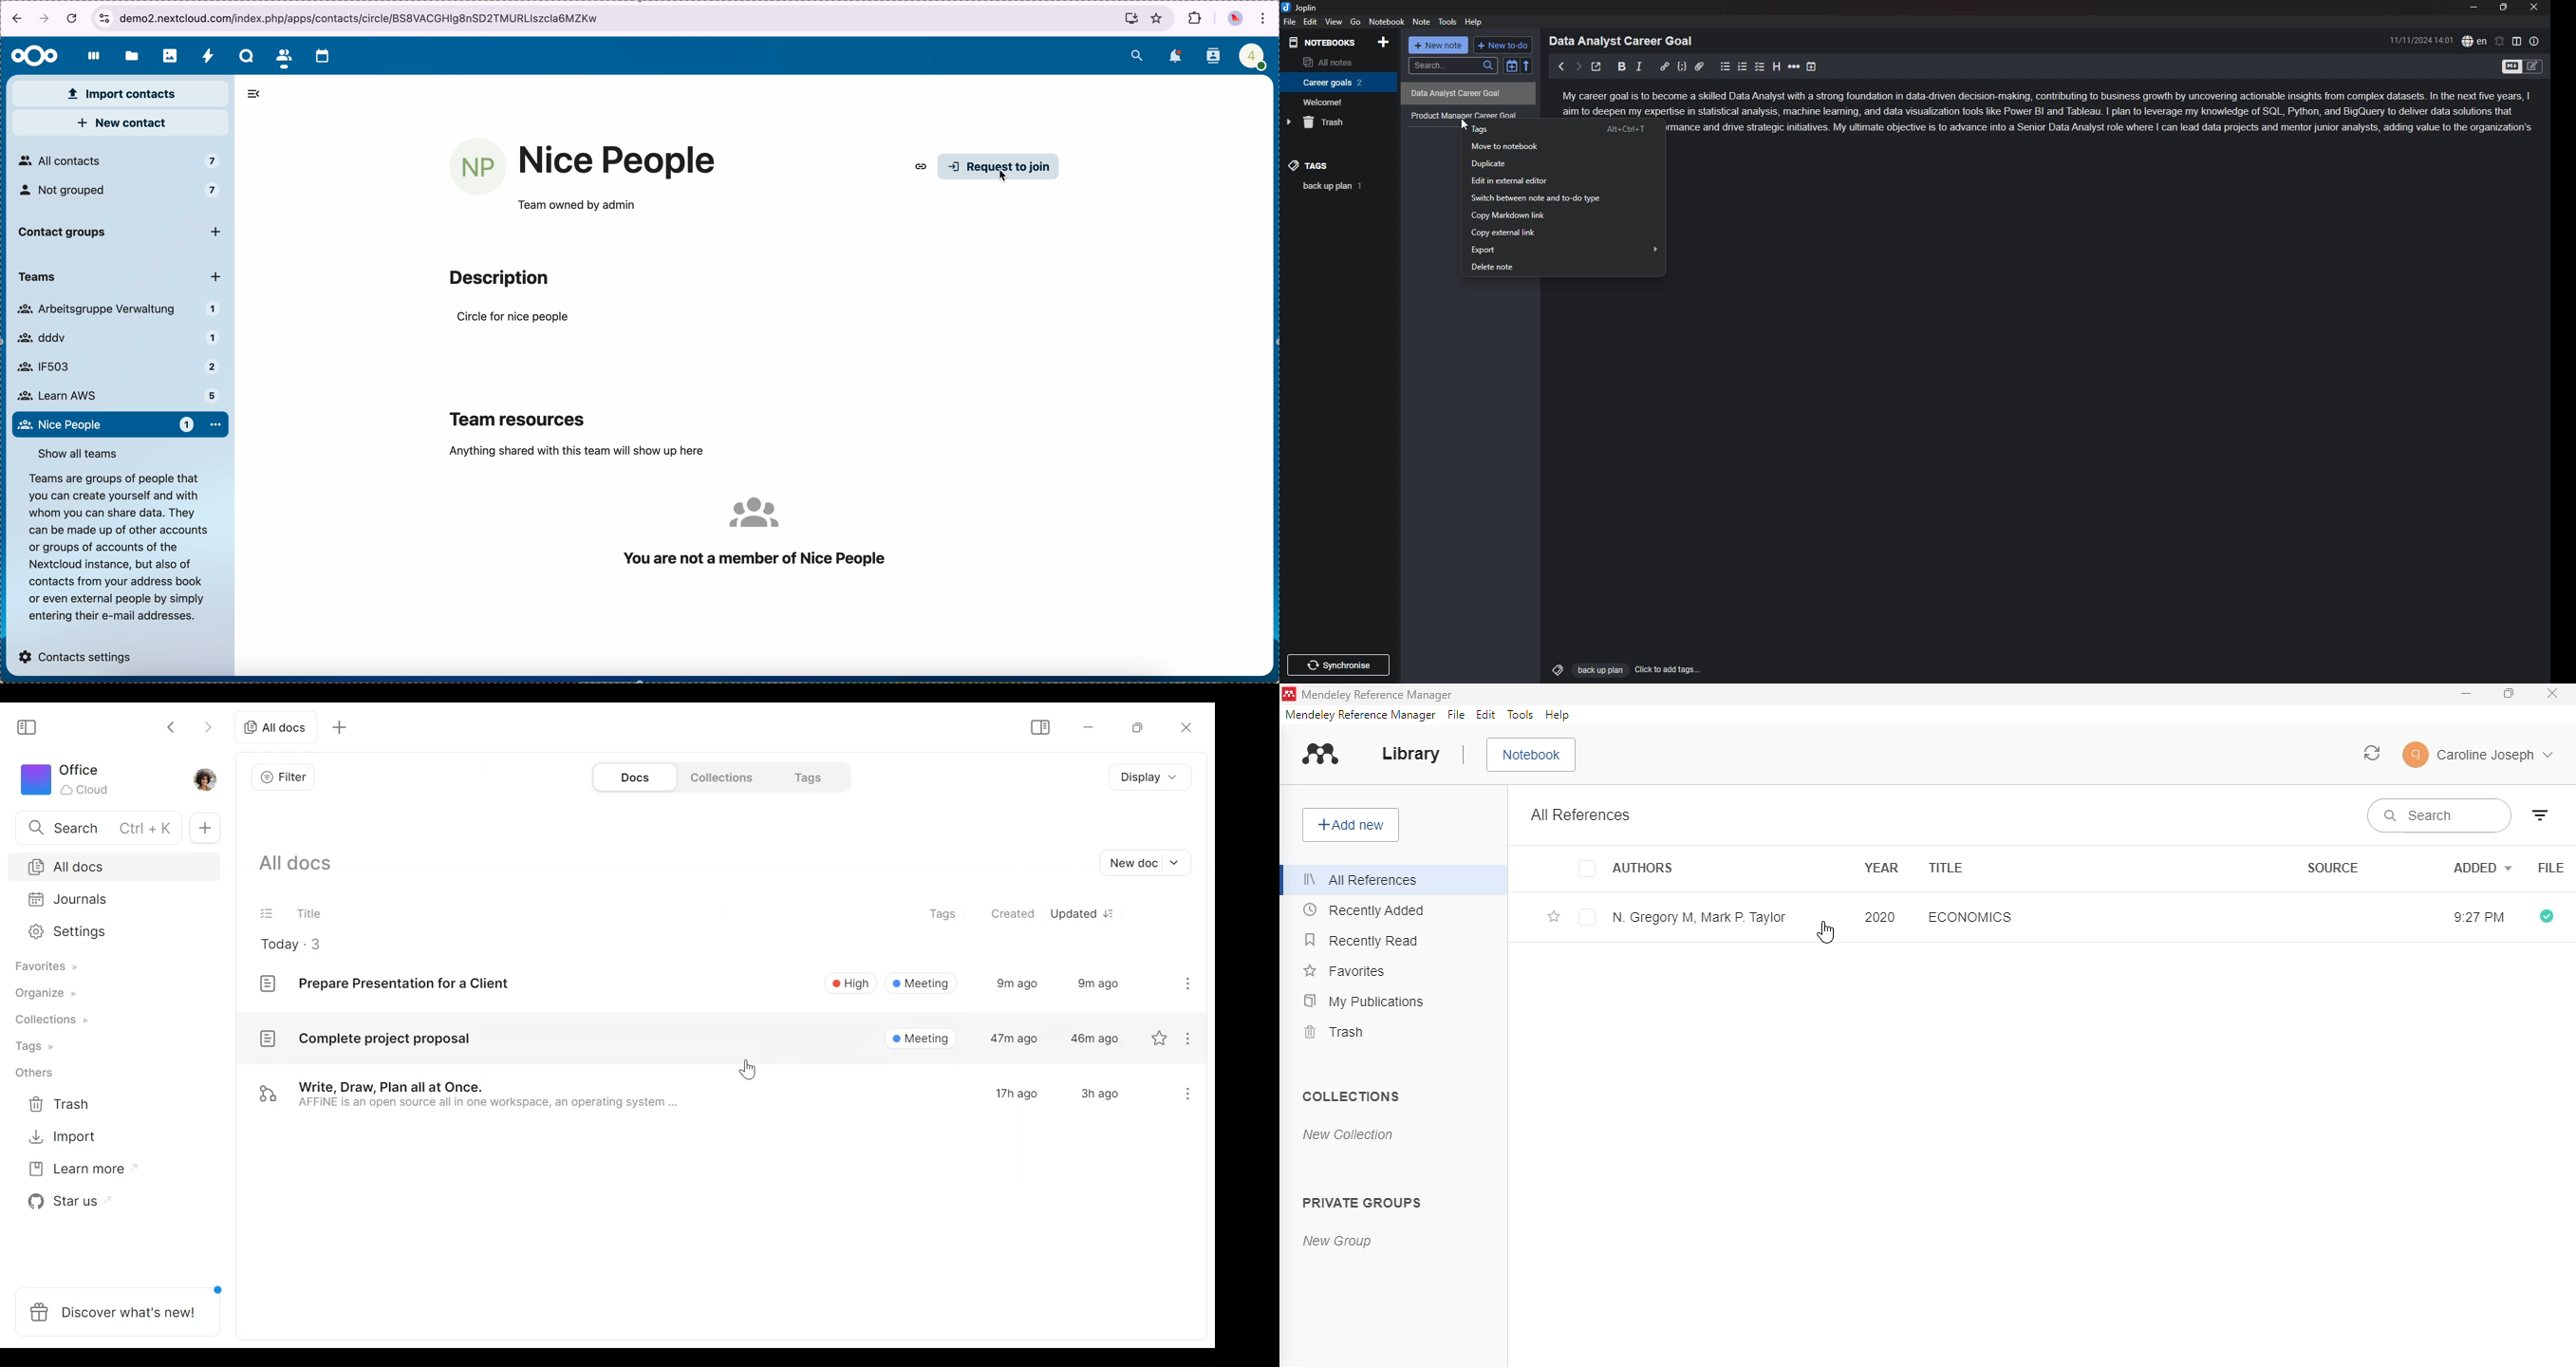 This screenshot has height=1372, width=2576. What do you see at coordinates (1880, 917) in the screenshot?
I see `2020` at bounding box center [1880, 917].